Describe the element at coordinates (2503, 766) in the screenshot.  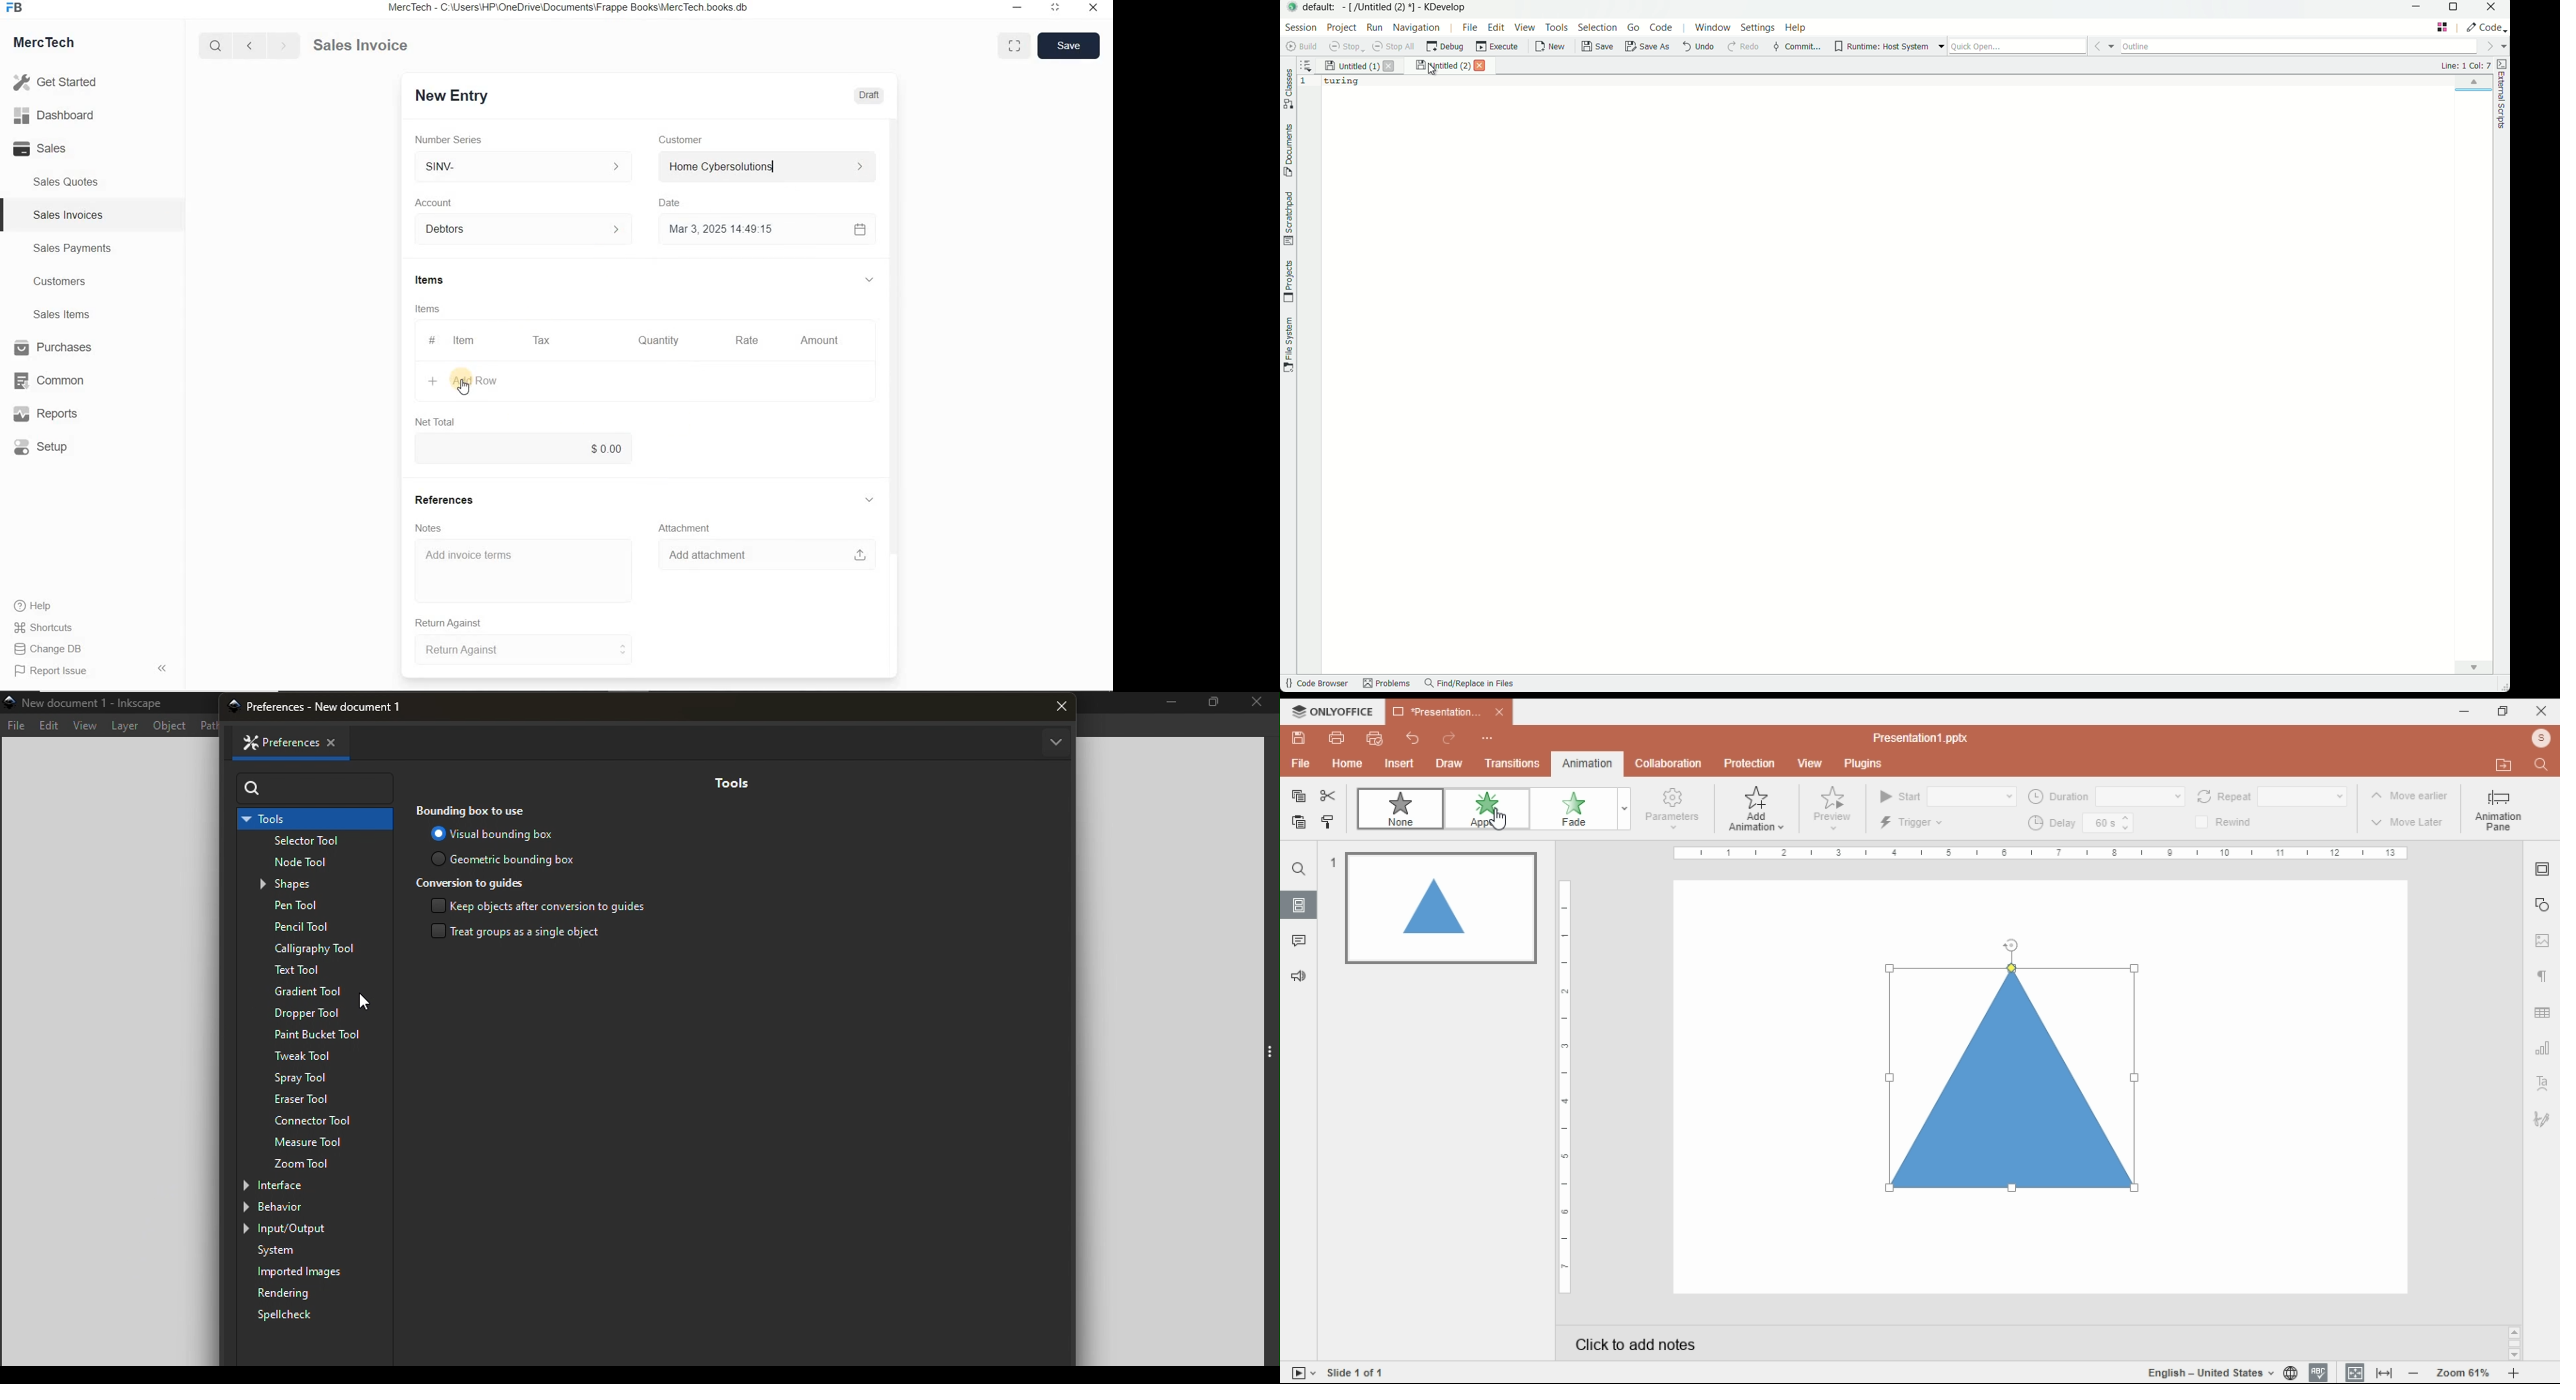
I see `open file location` at that location.